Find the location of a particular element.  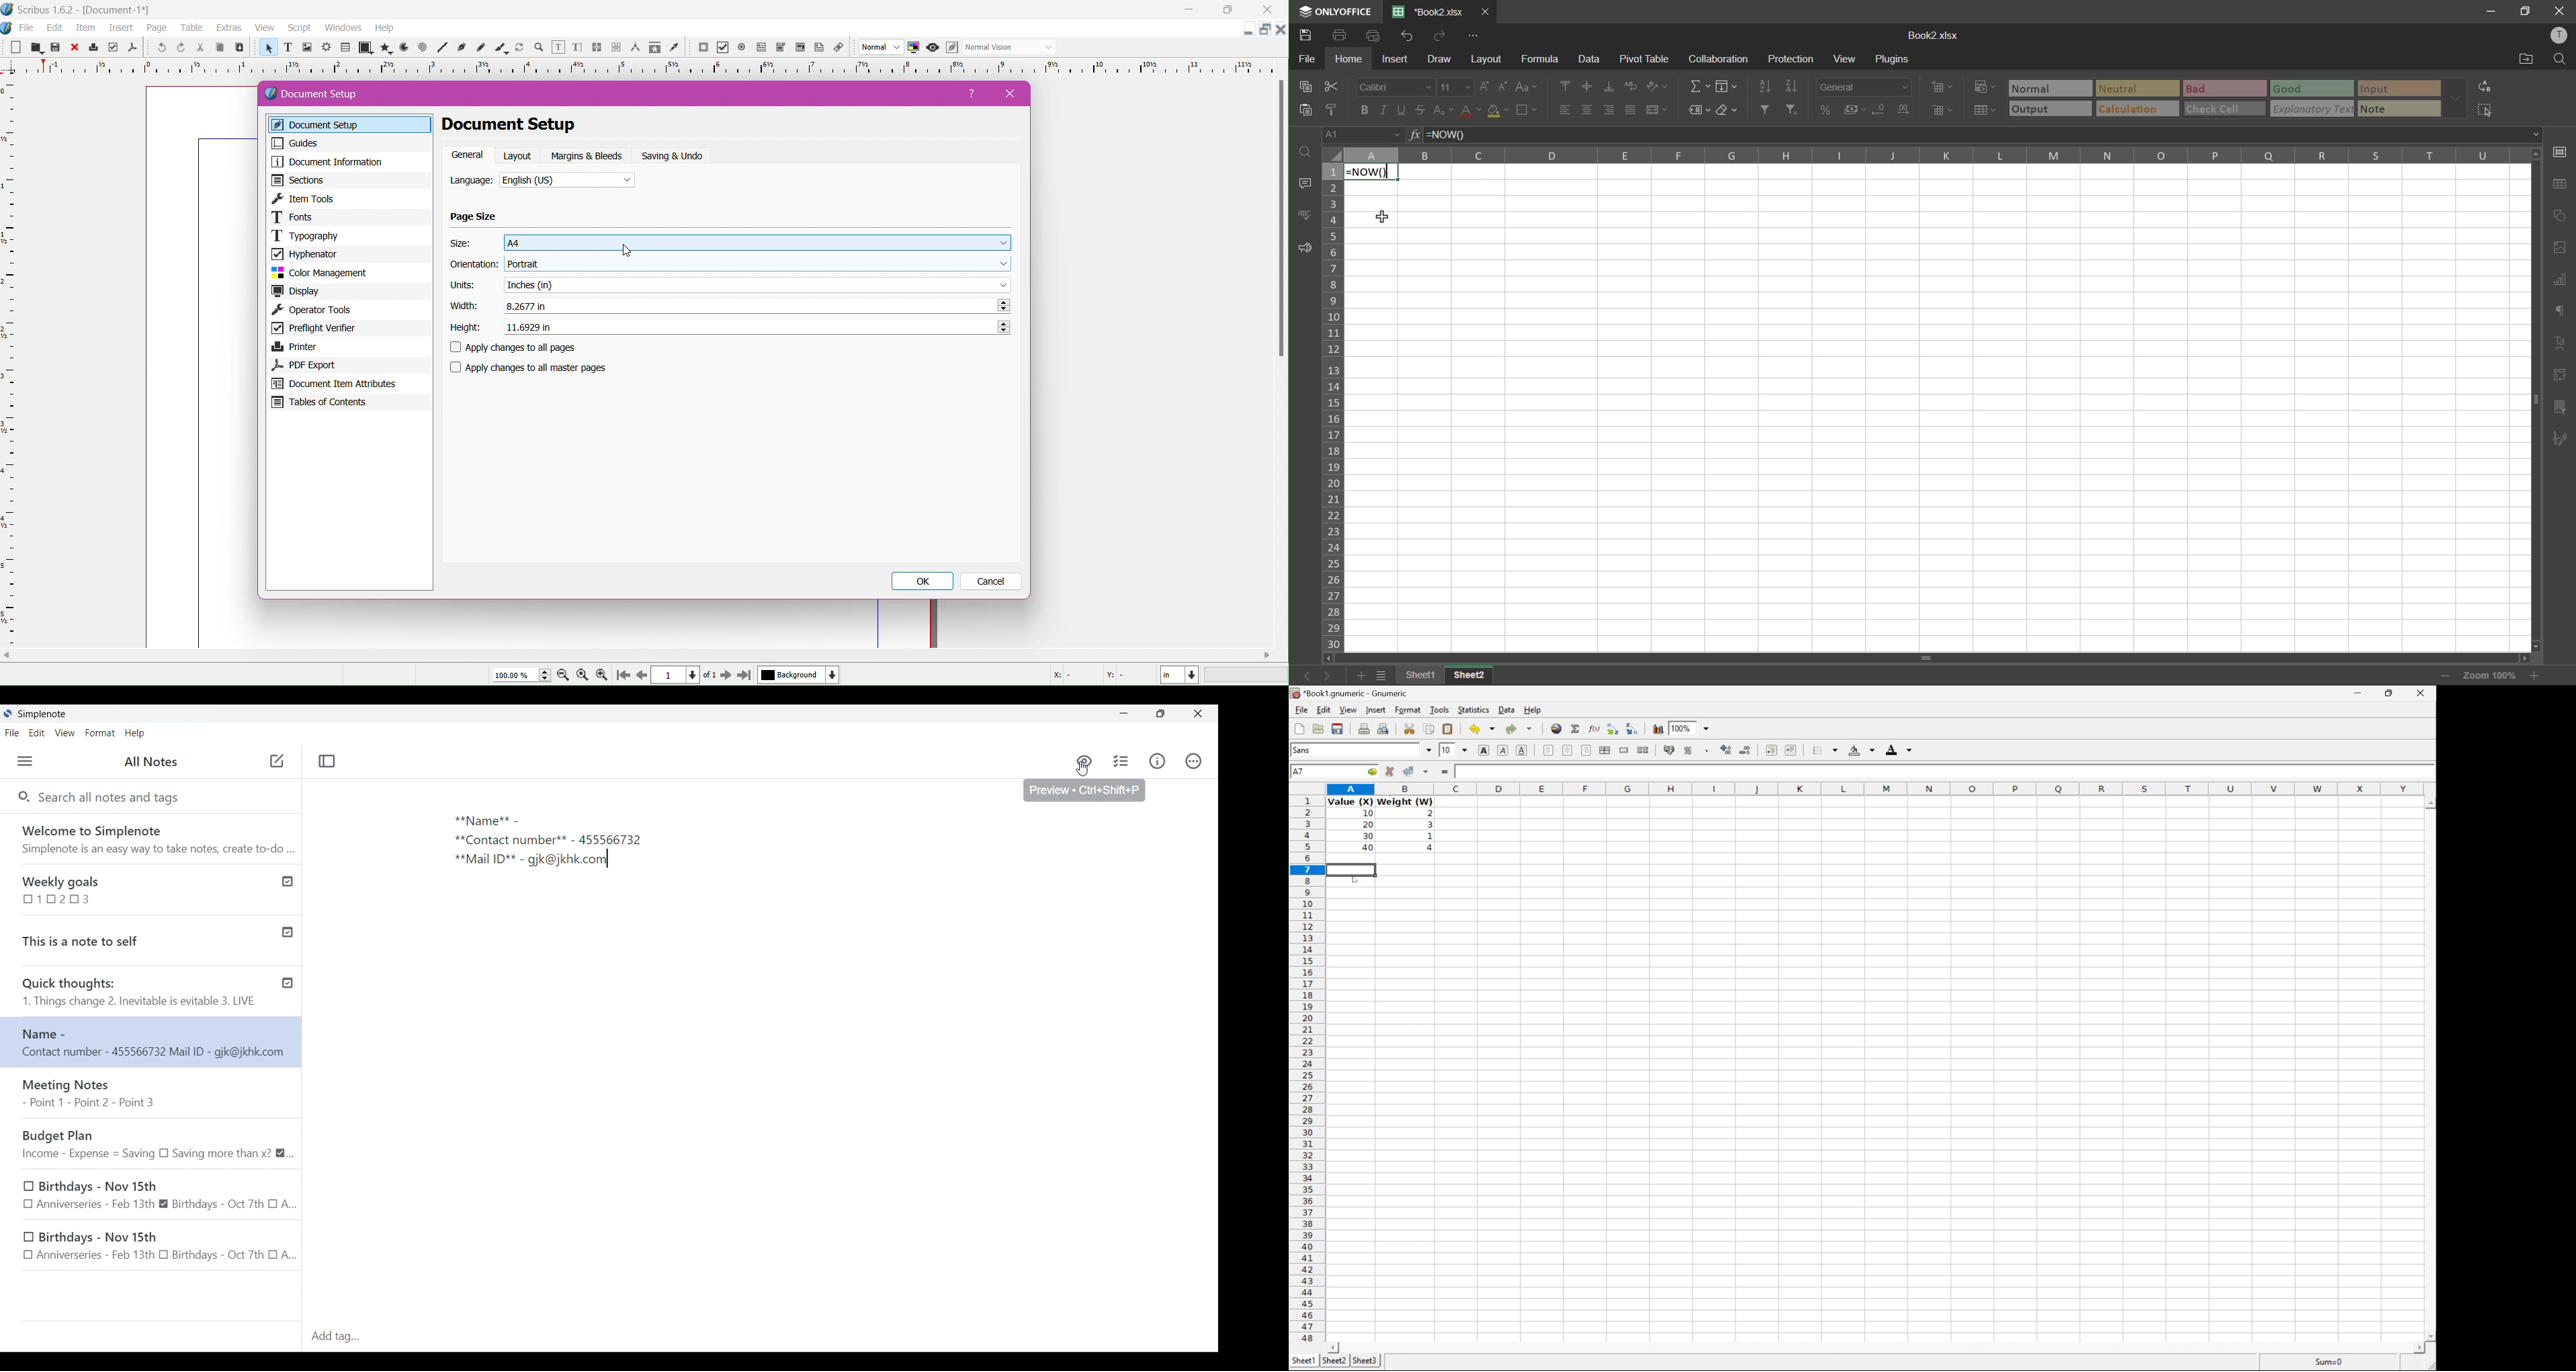

Borders is located at coordinates (1825, 748).